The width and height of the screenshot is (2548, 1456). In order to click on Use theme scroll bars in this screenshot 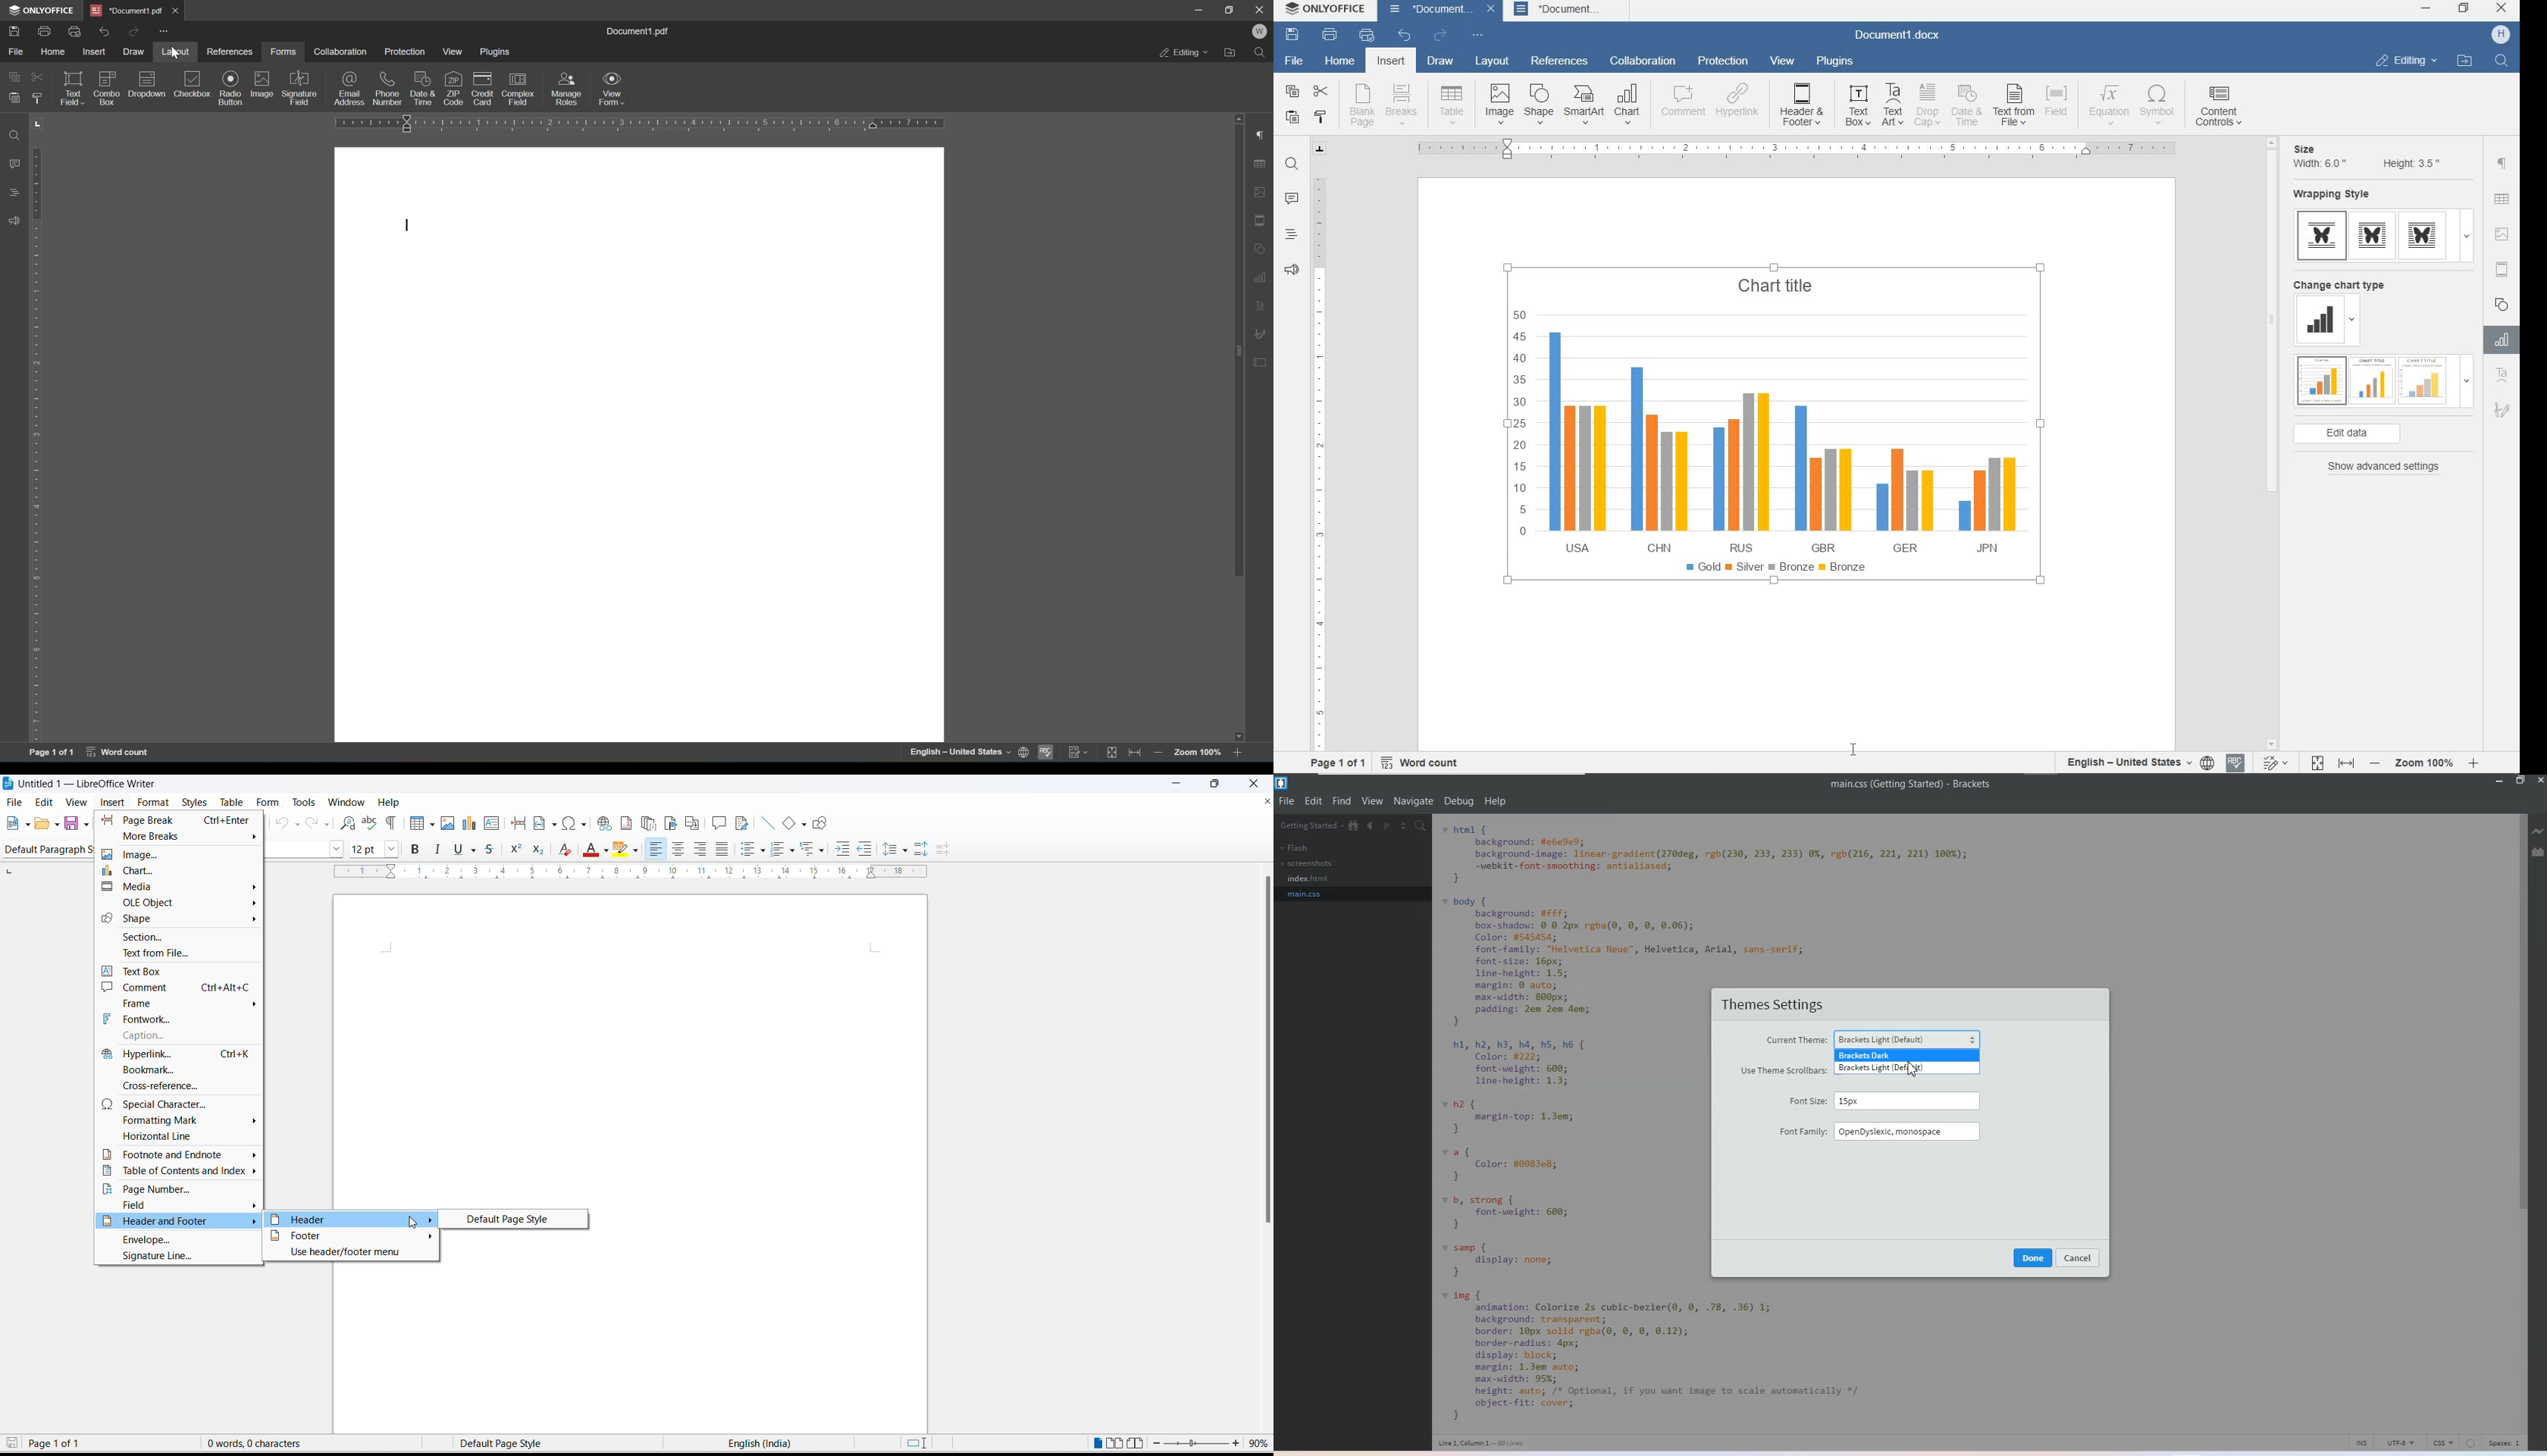, I will do `click(1782, 1070)`.